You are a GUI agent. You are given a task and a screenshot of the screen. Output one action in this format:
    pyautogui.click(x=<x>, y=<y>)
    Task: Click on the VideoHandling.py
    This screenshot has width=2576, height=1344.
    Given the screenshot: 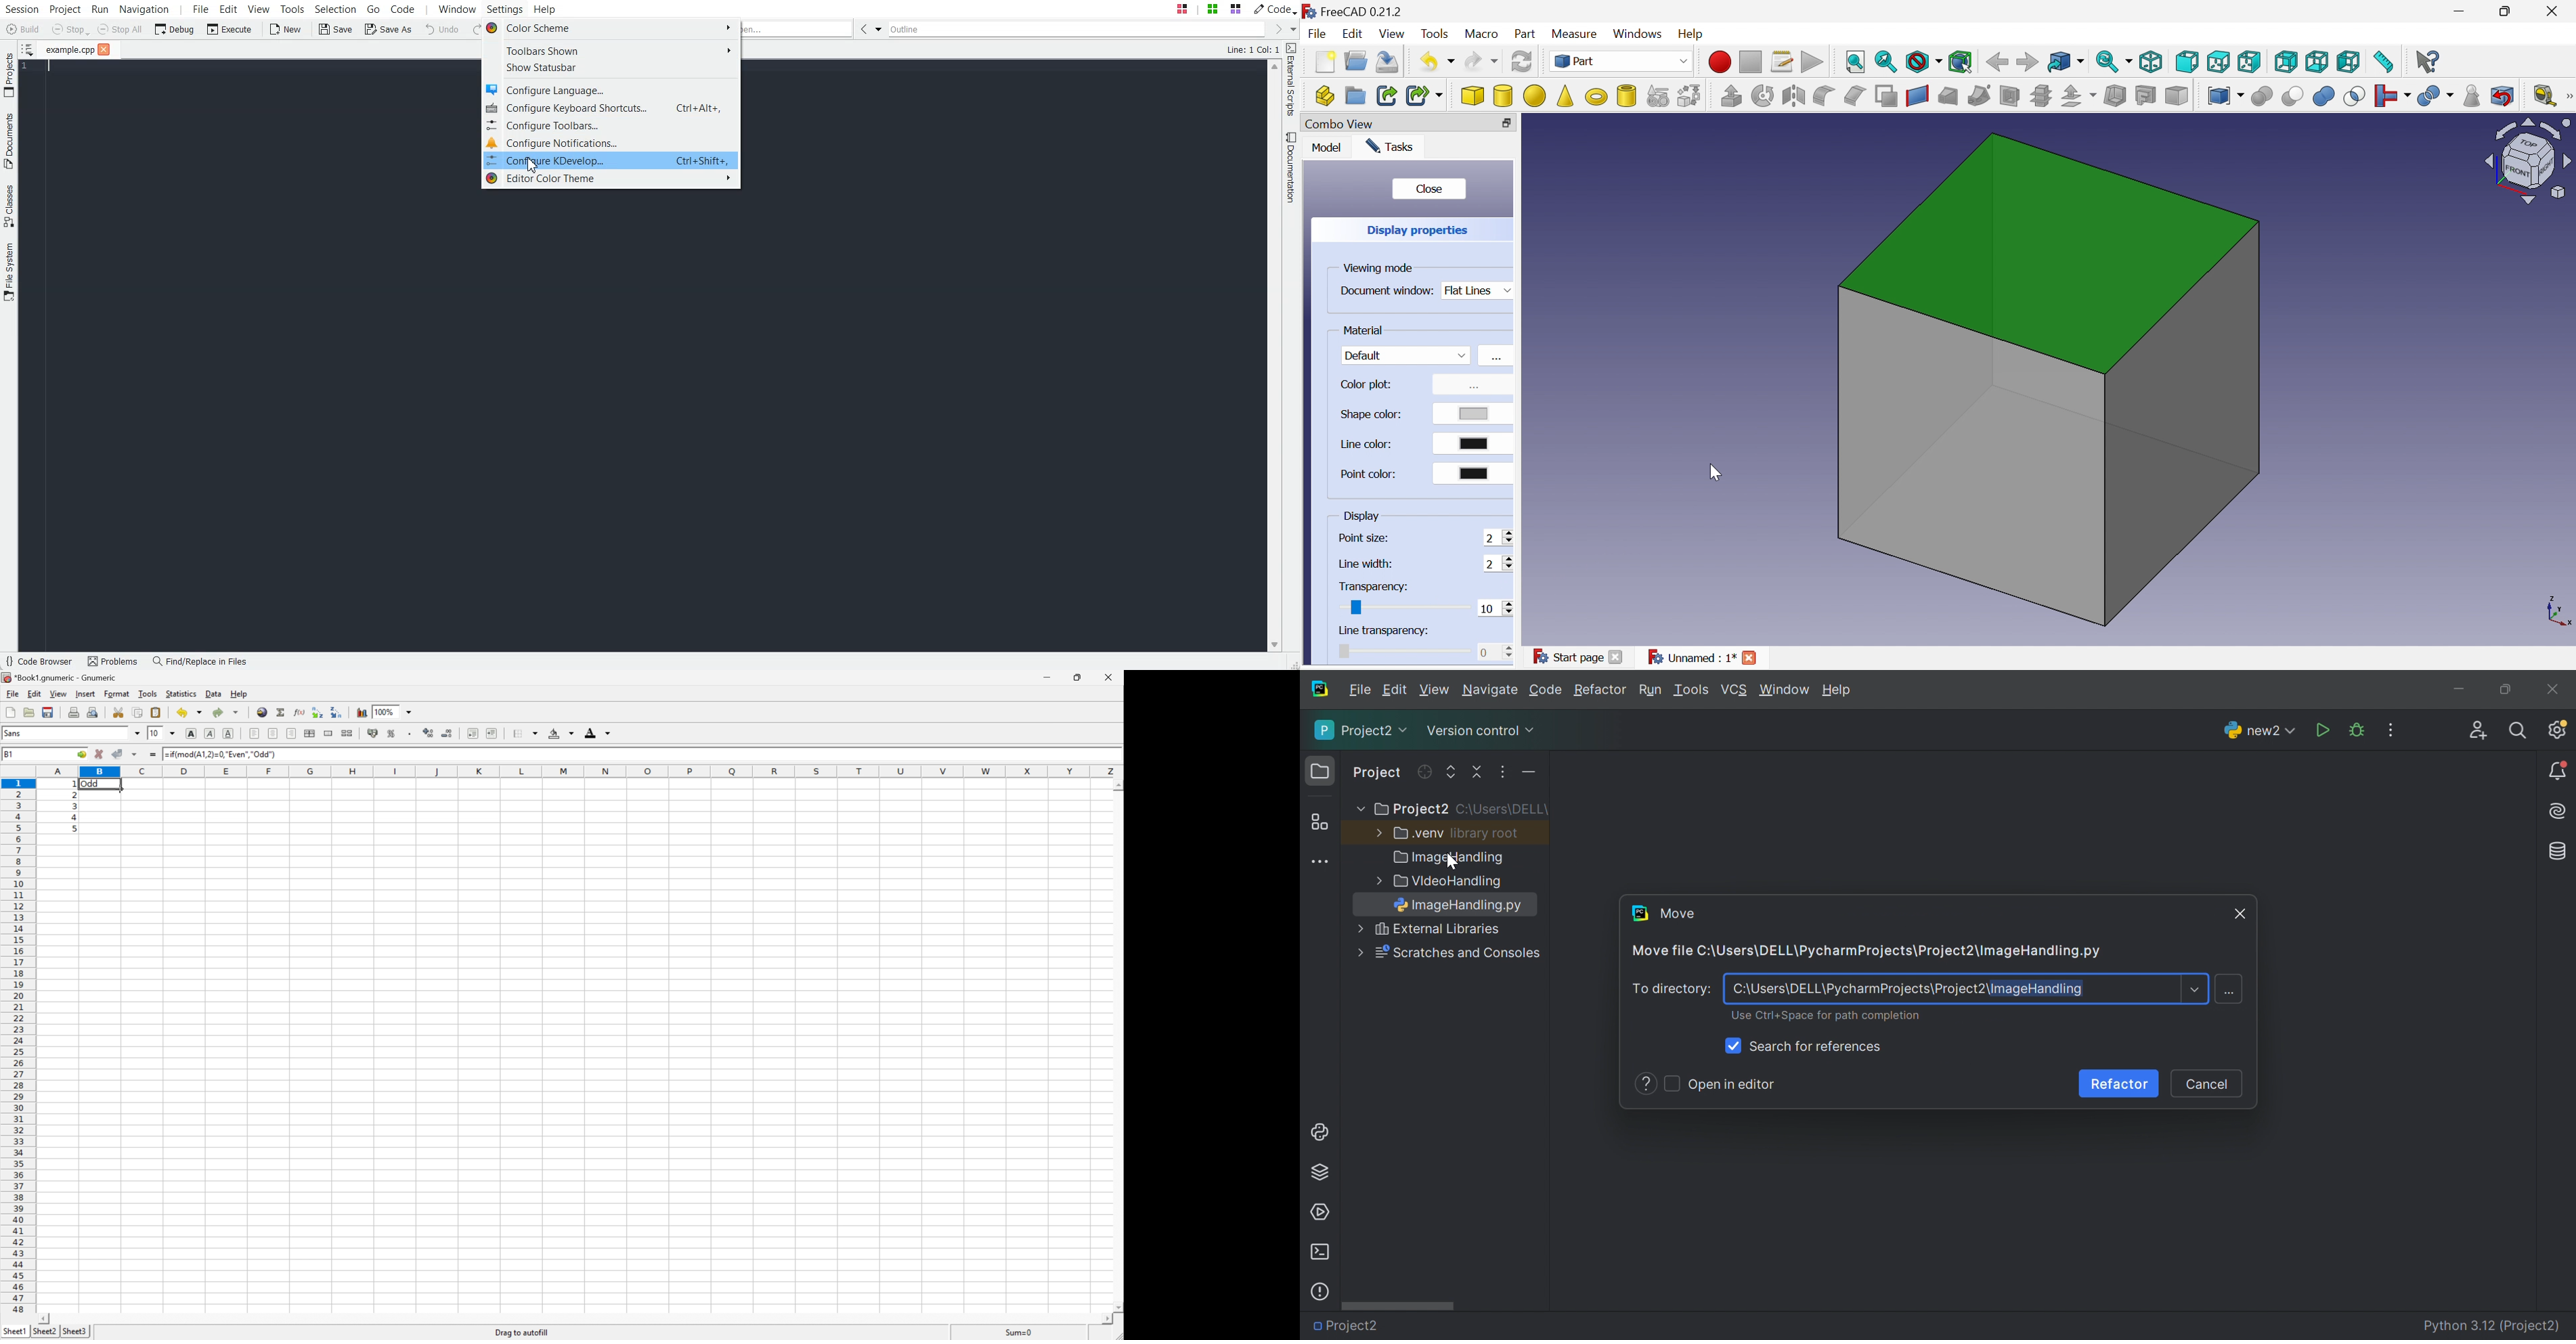 What is the action you would take?
    pyautogui.click(x=1467, y=1324)
    